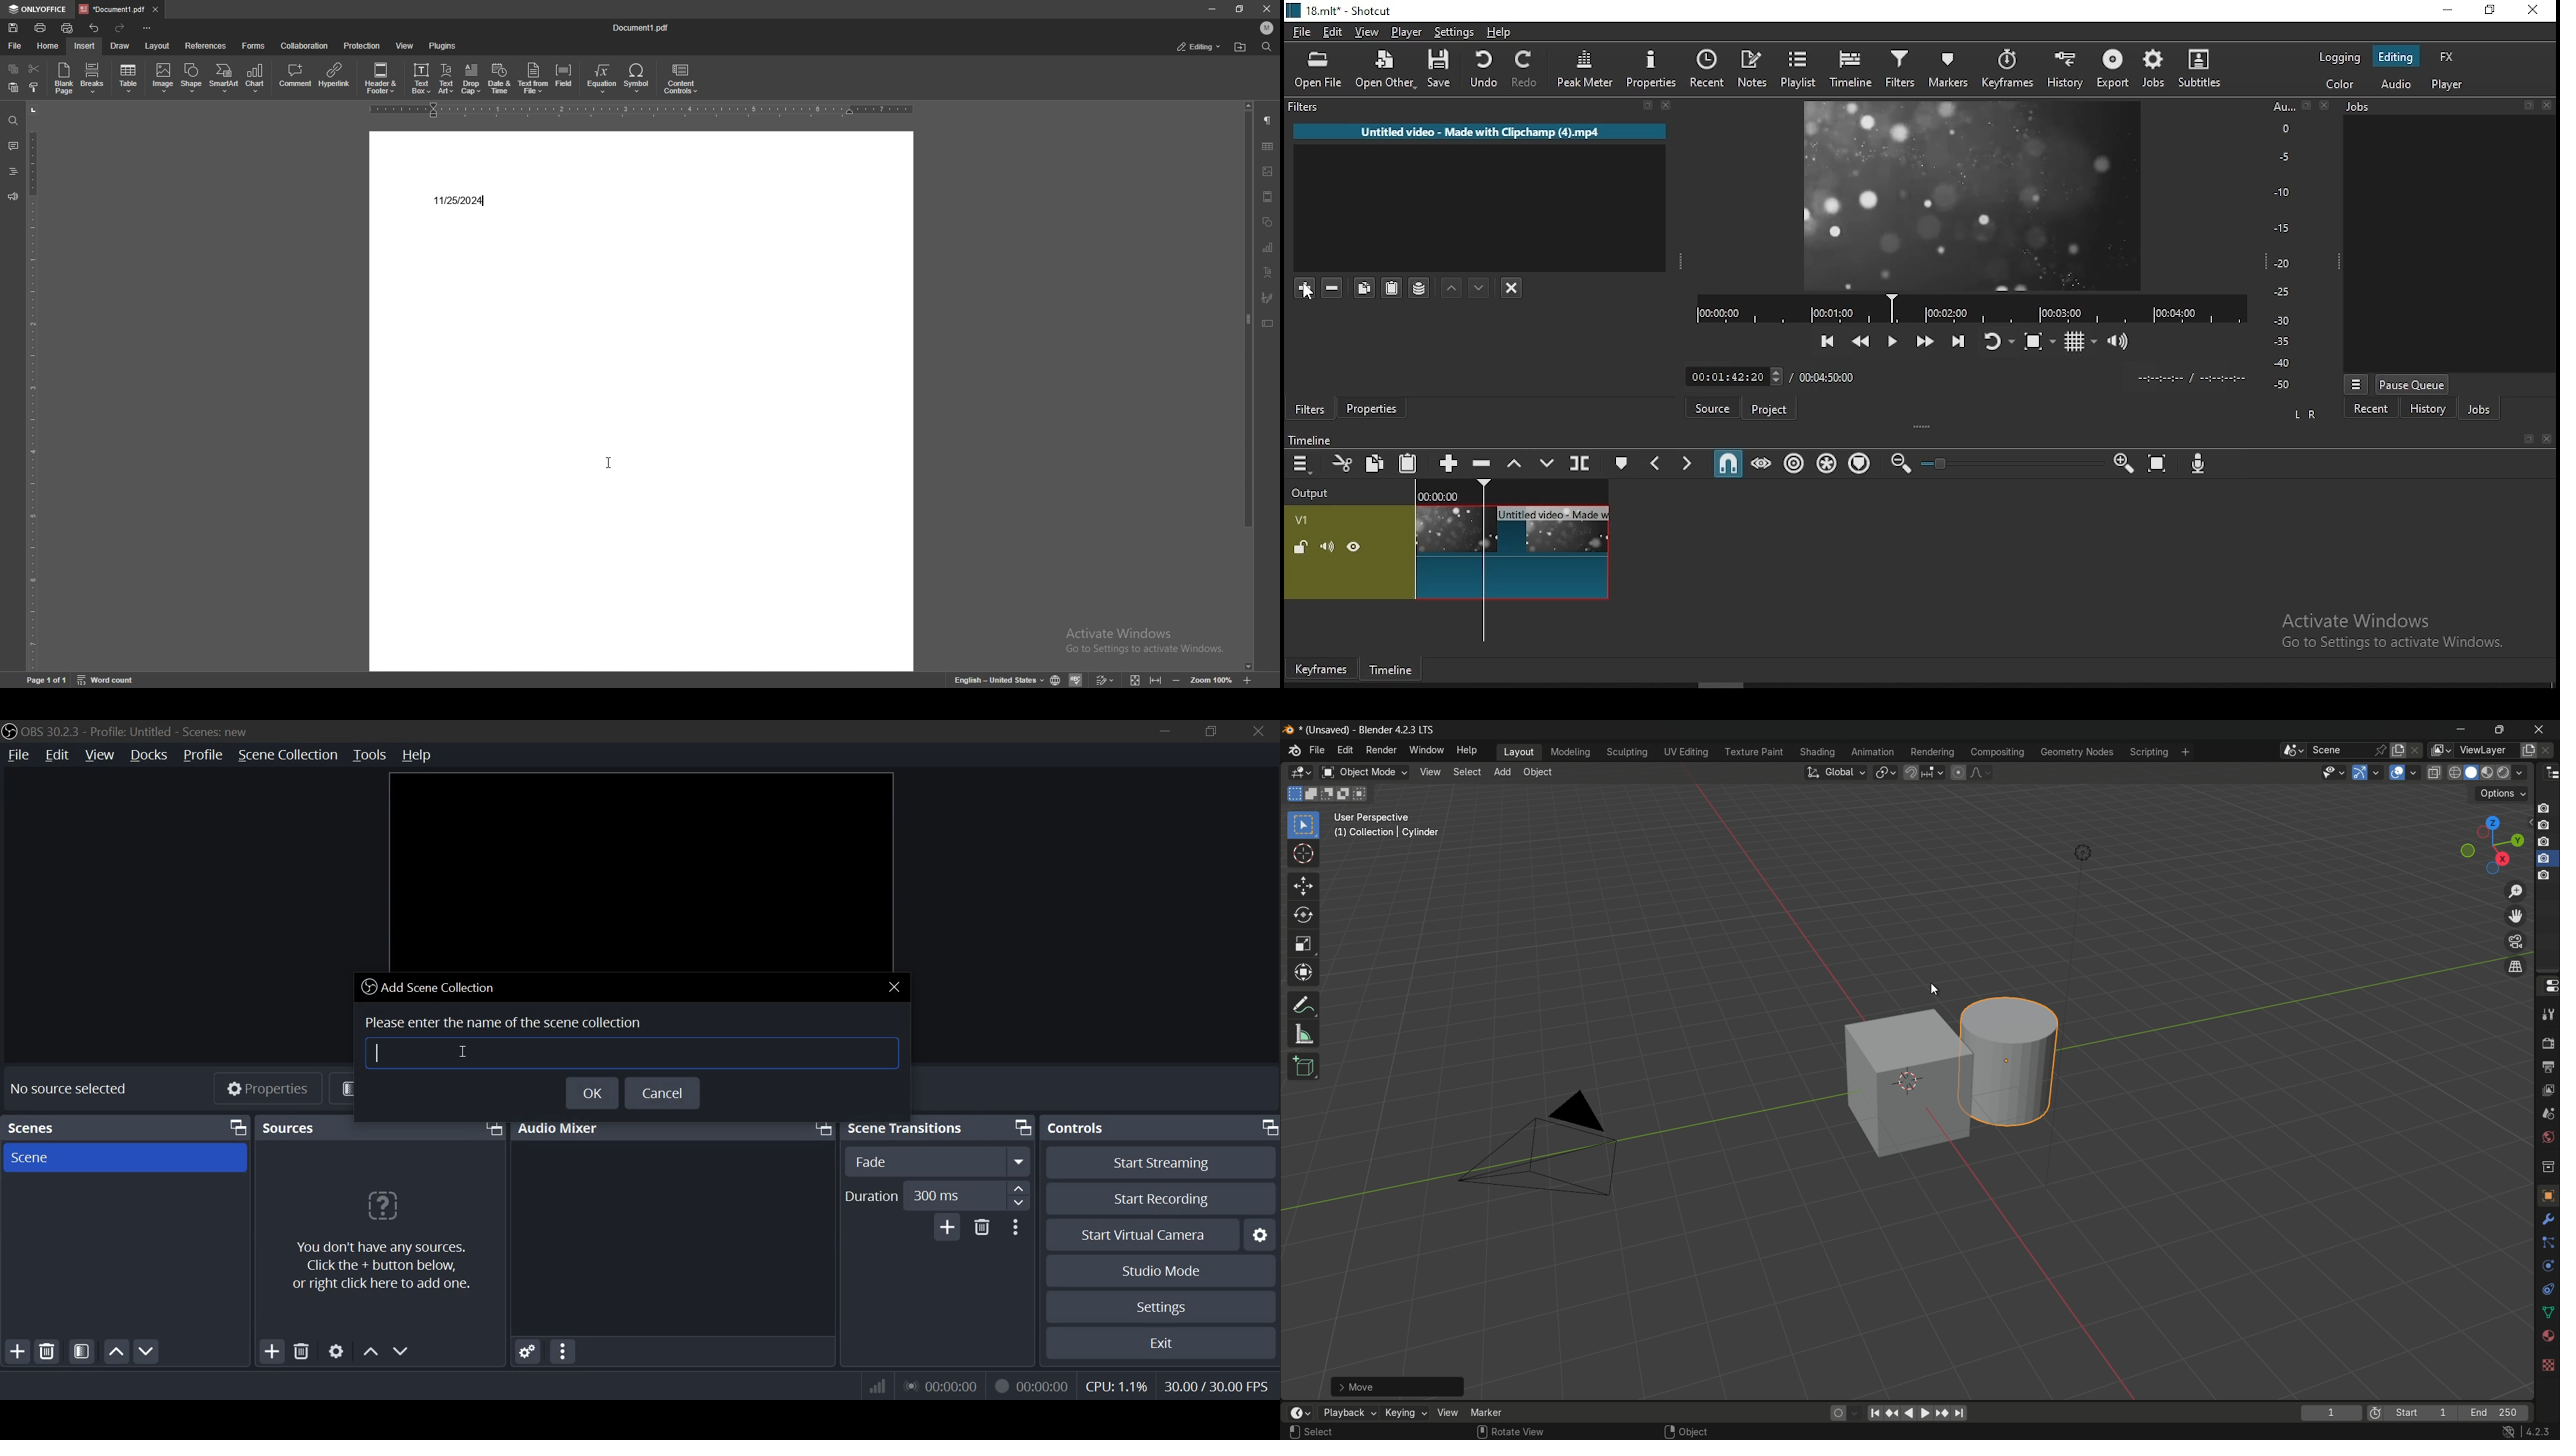 The width and height of the screenshot is (2576, 1456). Describe the element at coordinates (2078, 855) in the screenshot. I see `light` at that location.